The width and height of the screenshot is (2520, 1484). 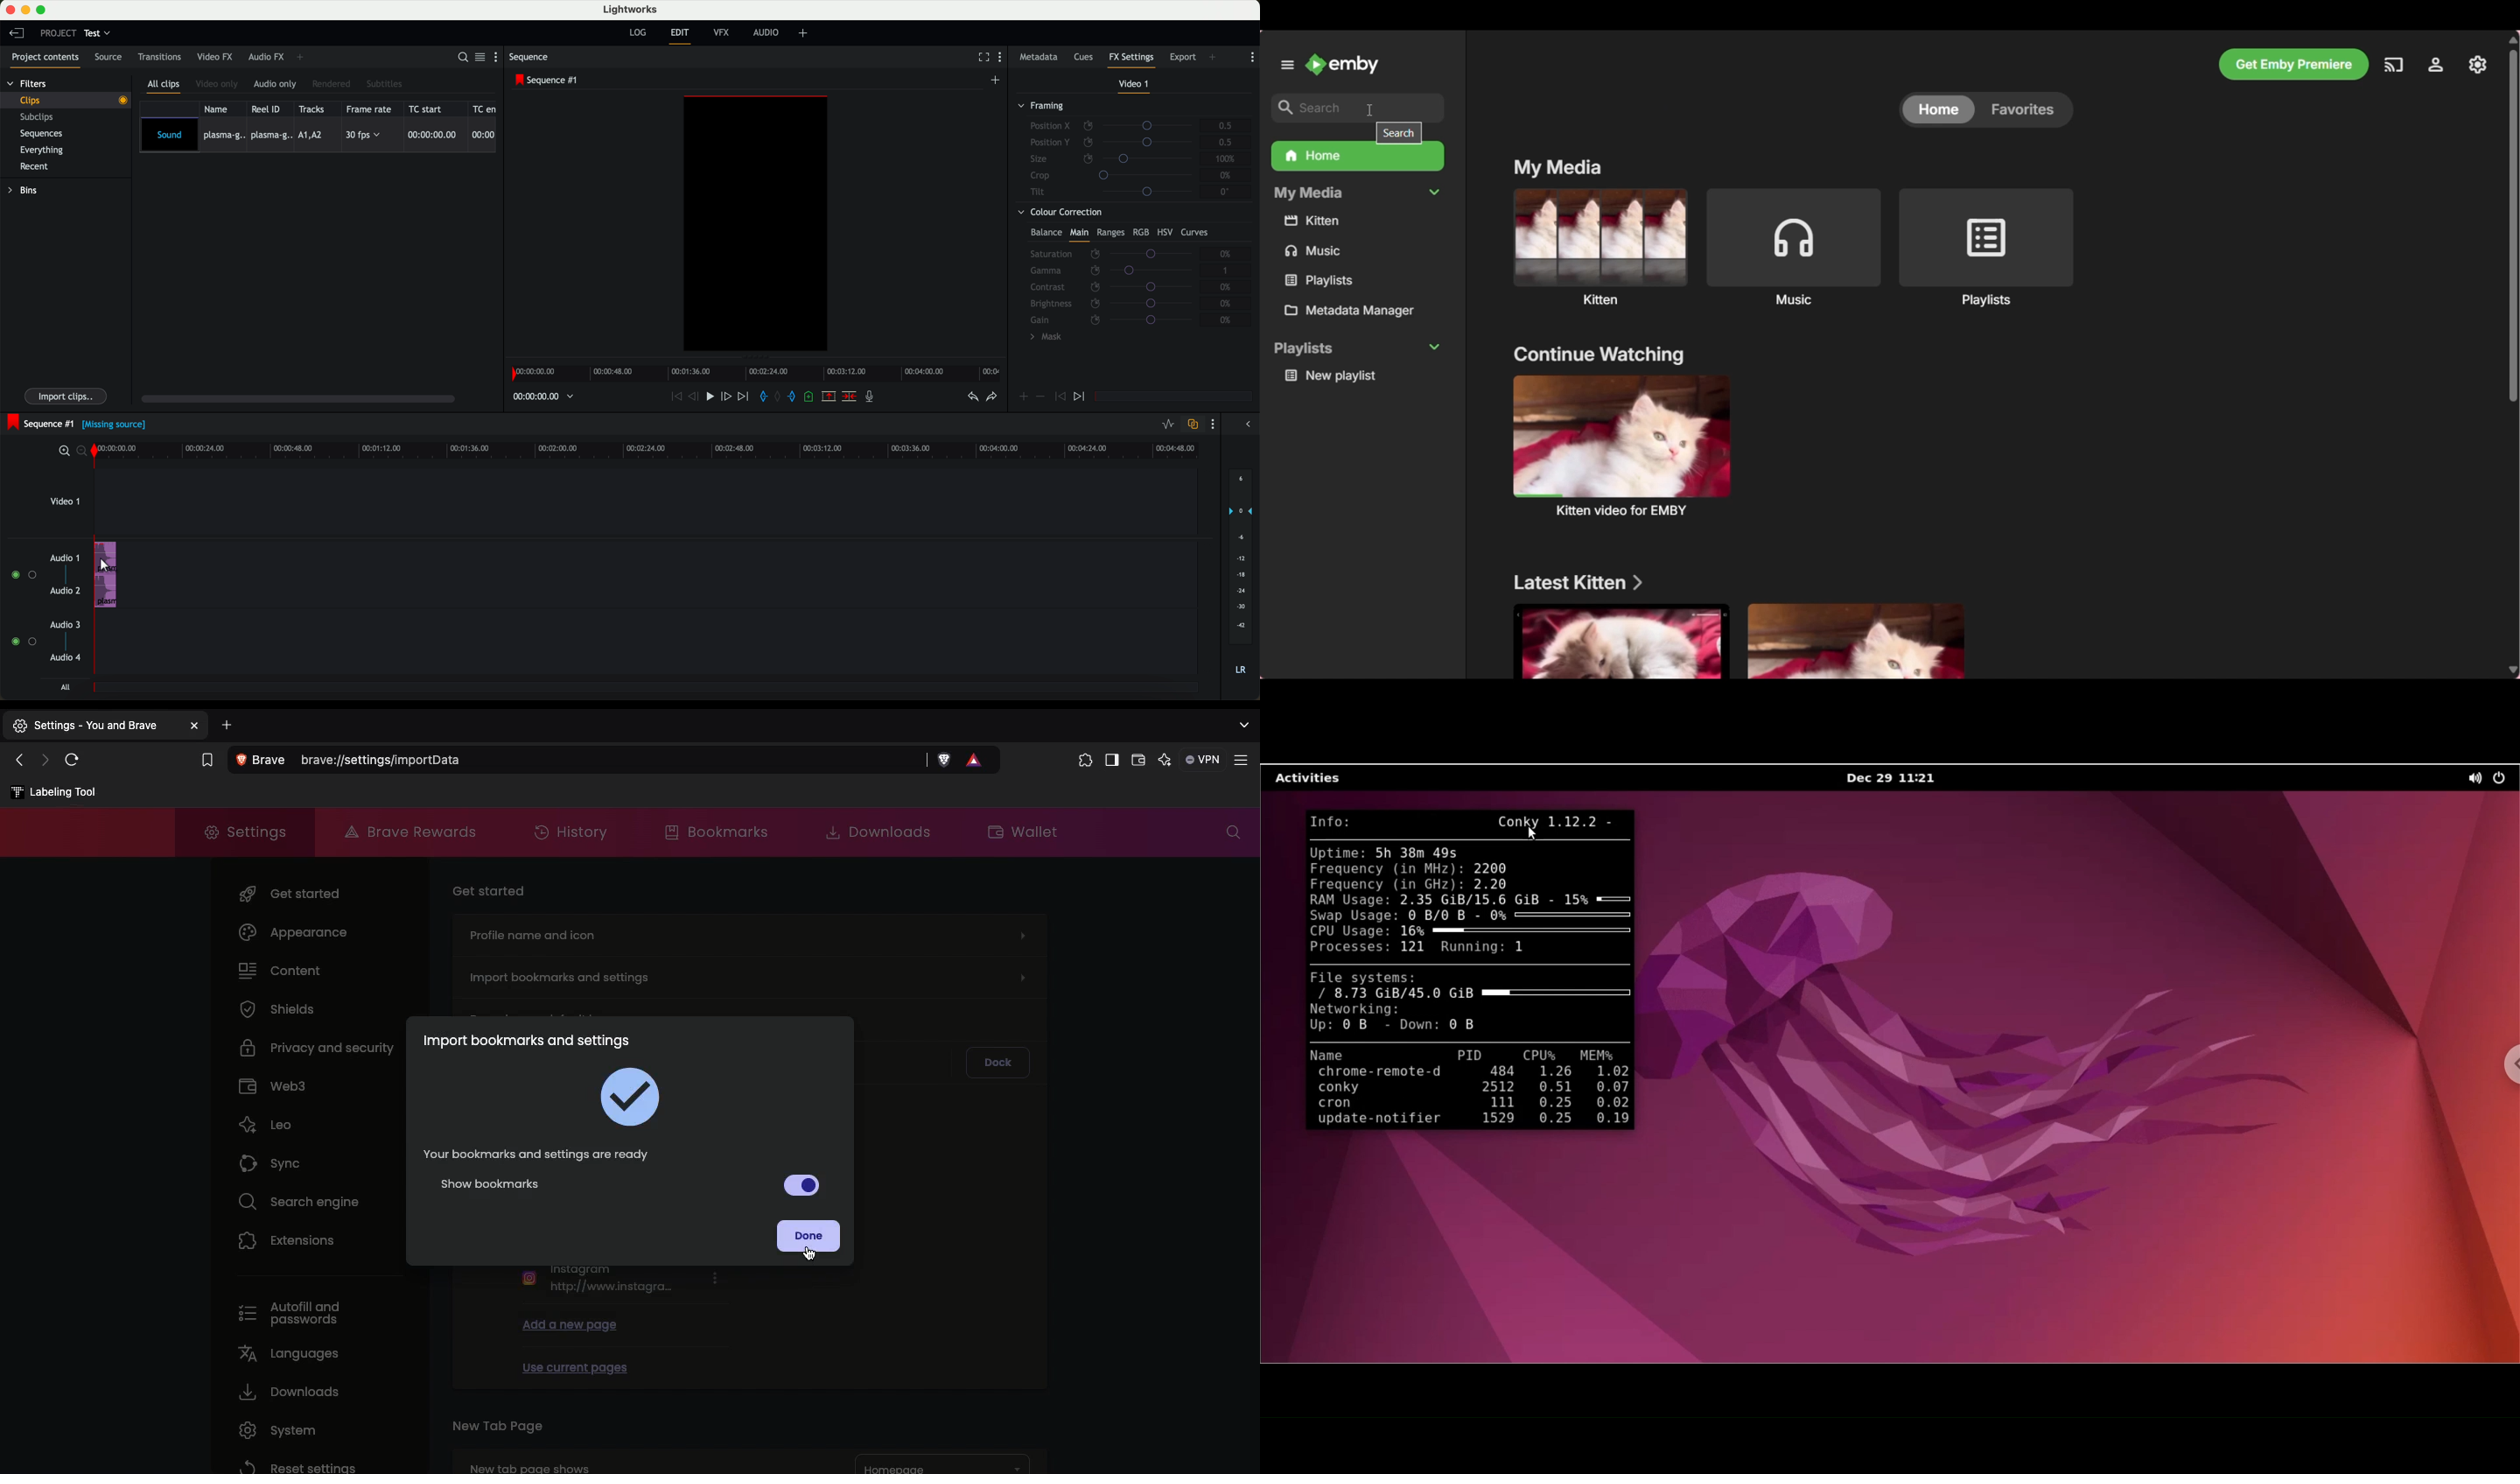 I want to click on add in mark, so click(x=764, y=397).